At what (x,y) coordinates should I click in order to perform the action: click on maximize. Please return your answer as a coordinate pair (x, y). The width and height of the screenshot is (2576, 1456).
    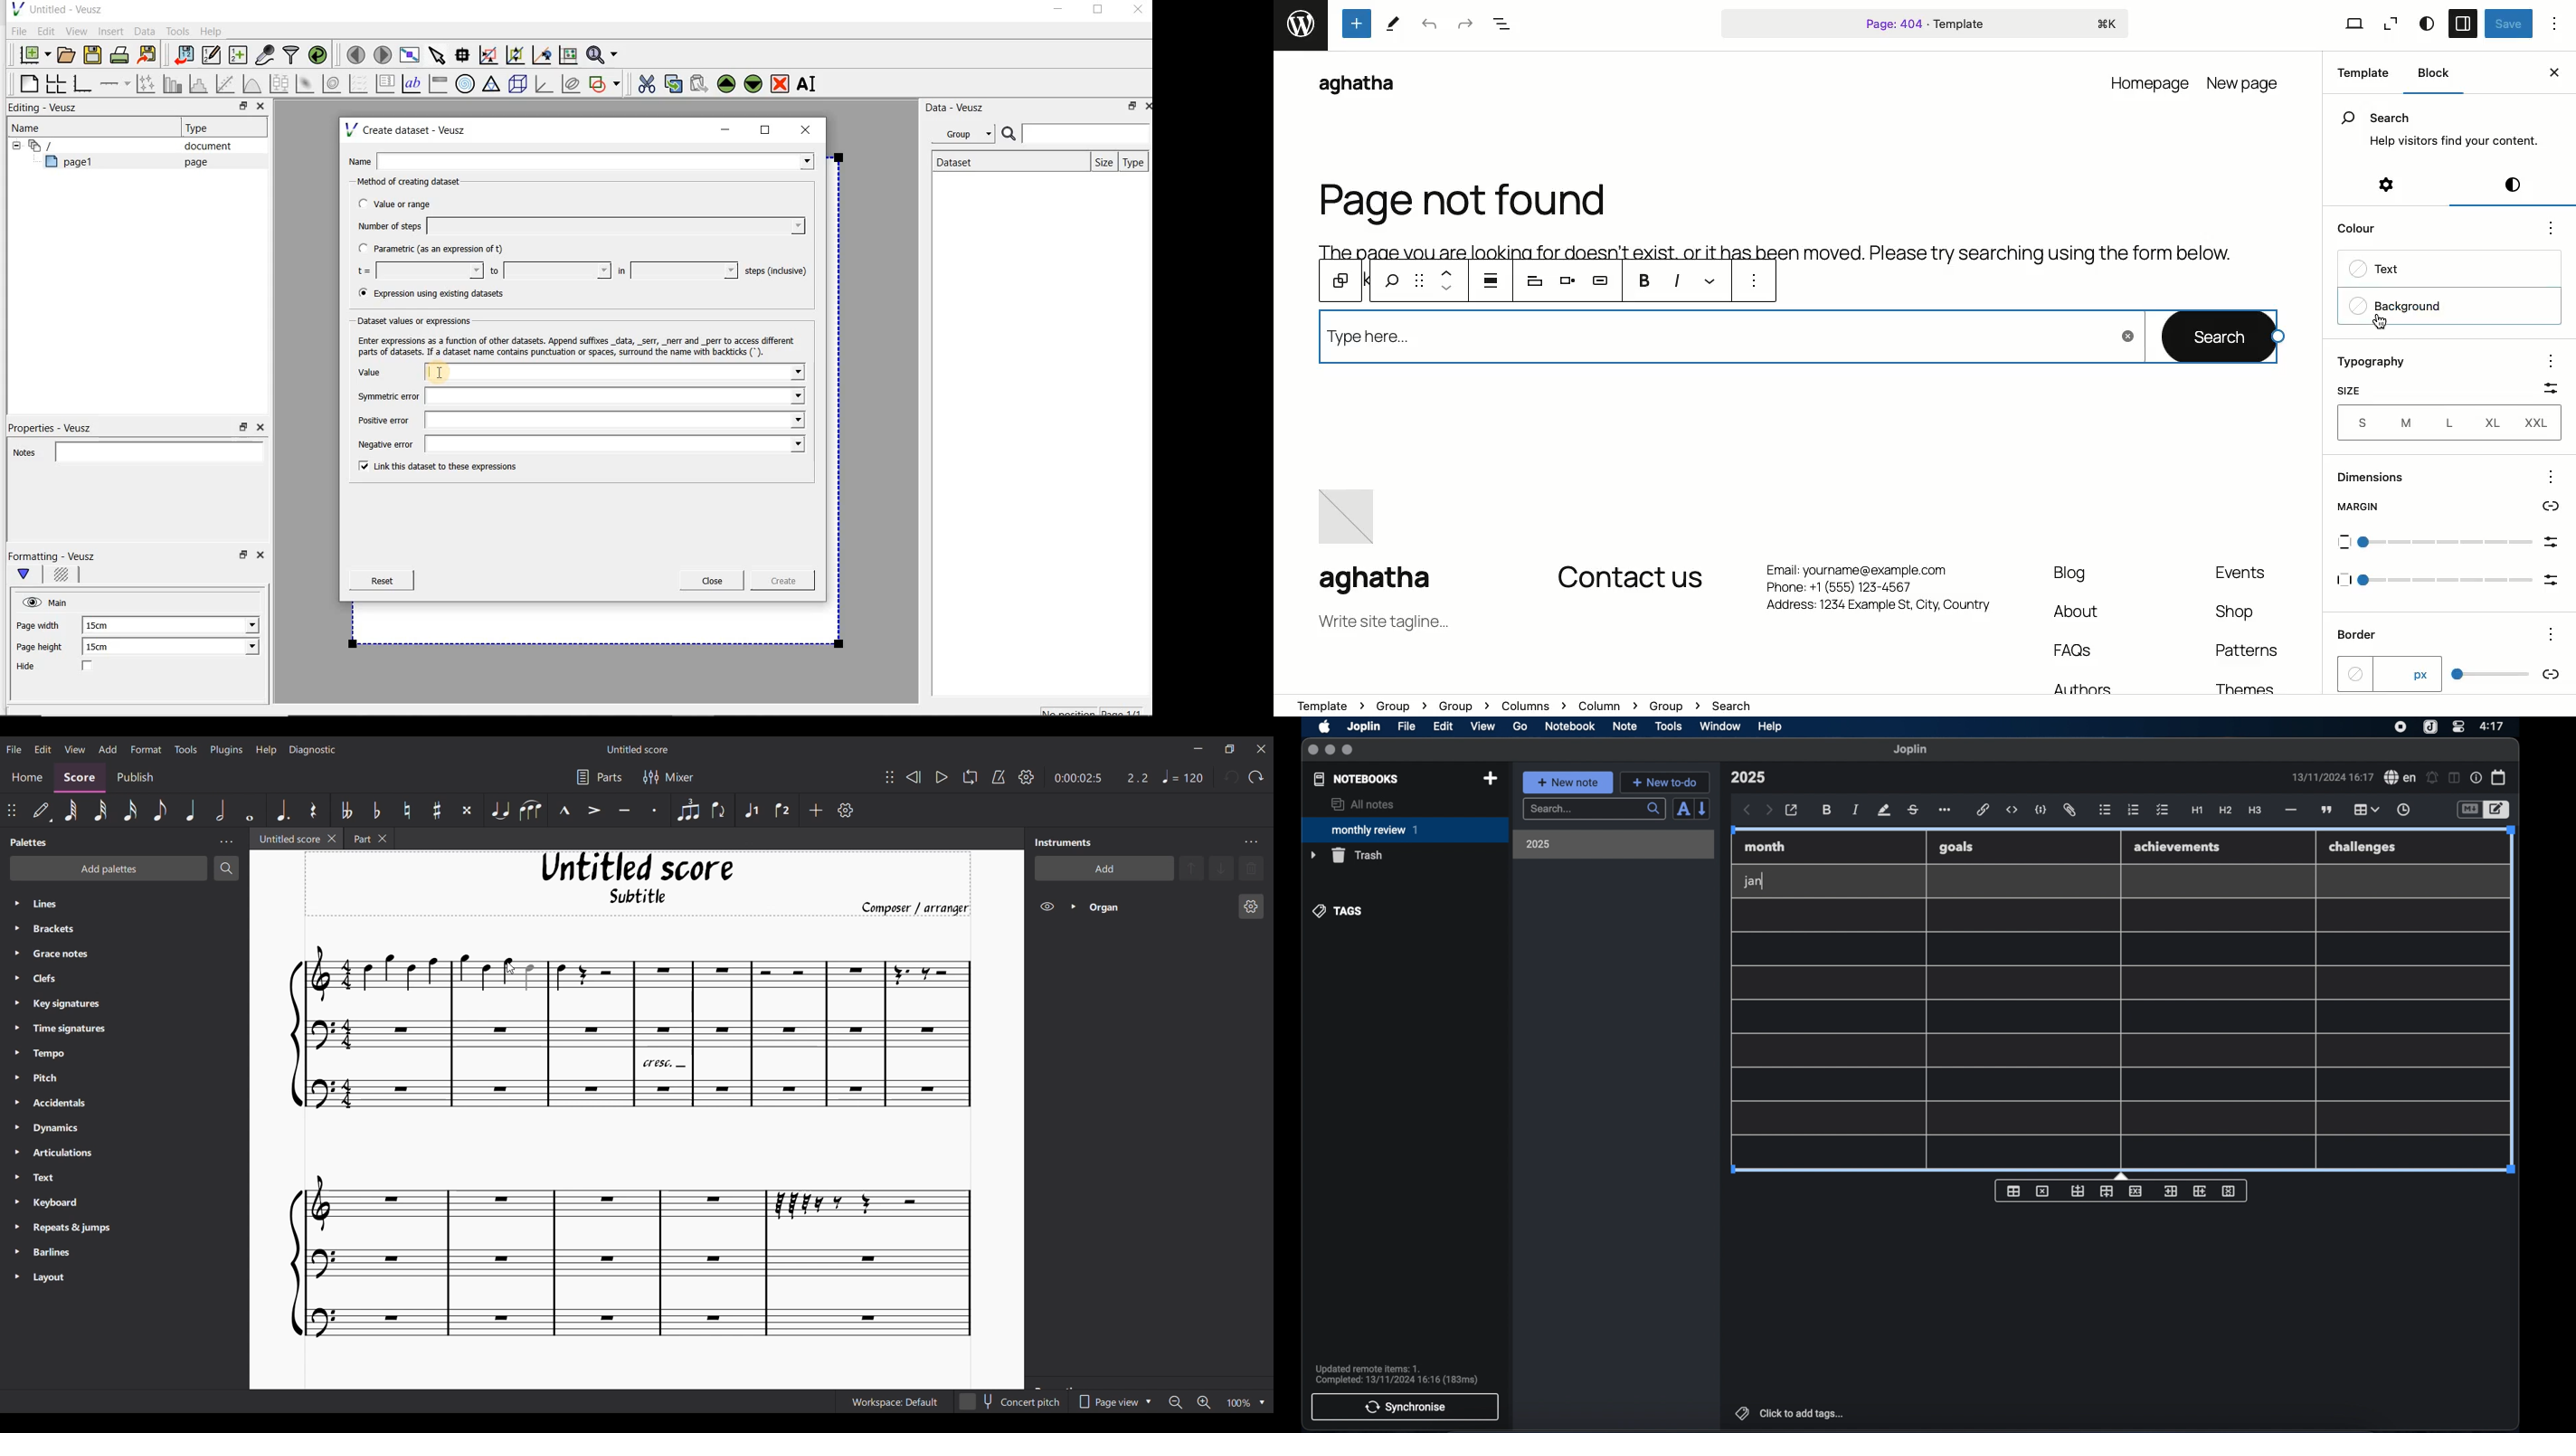
    Looking at the image, I should click on (766, 130).